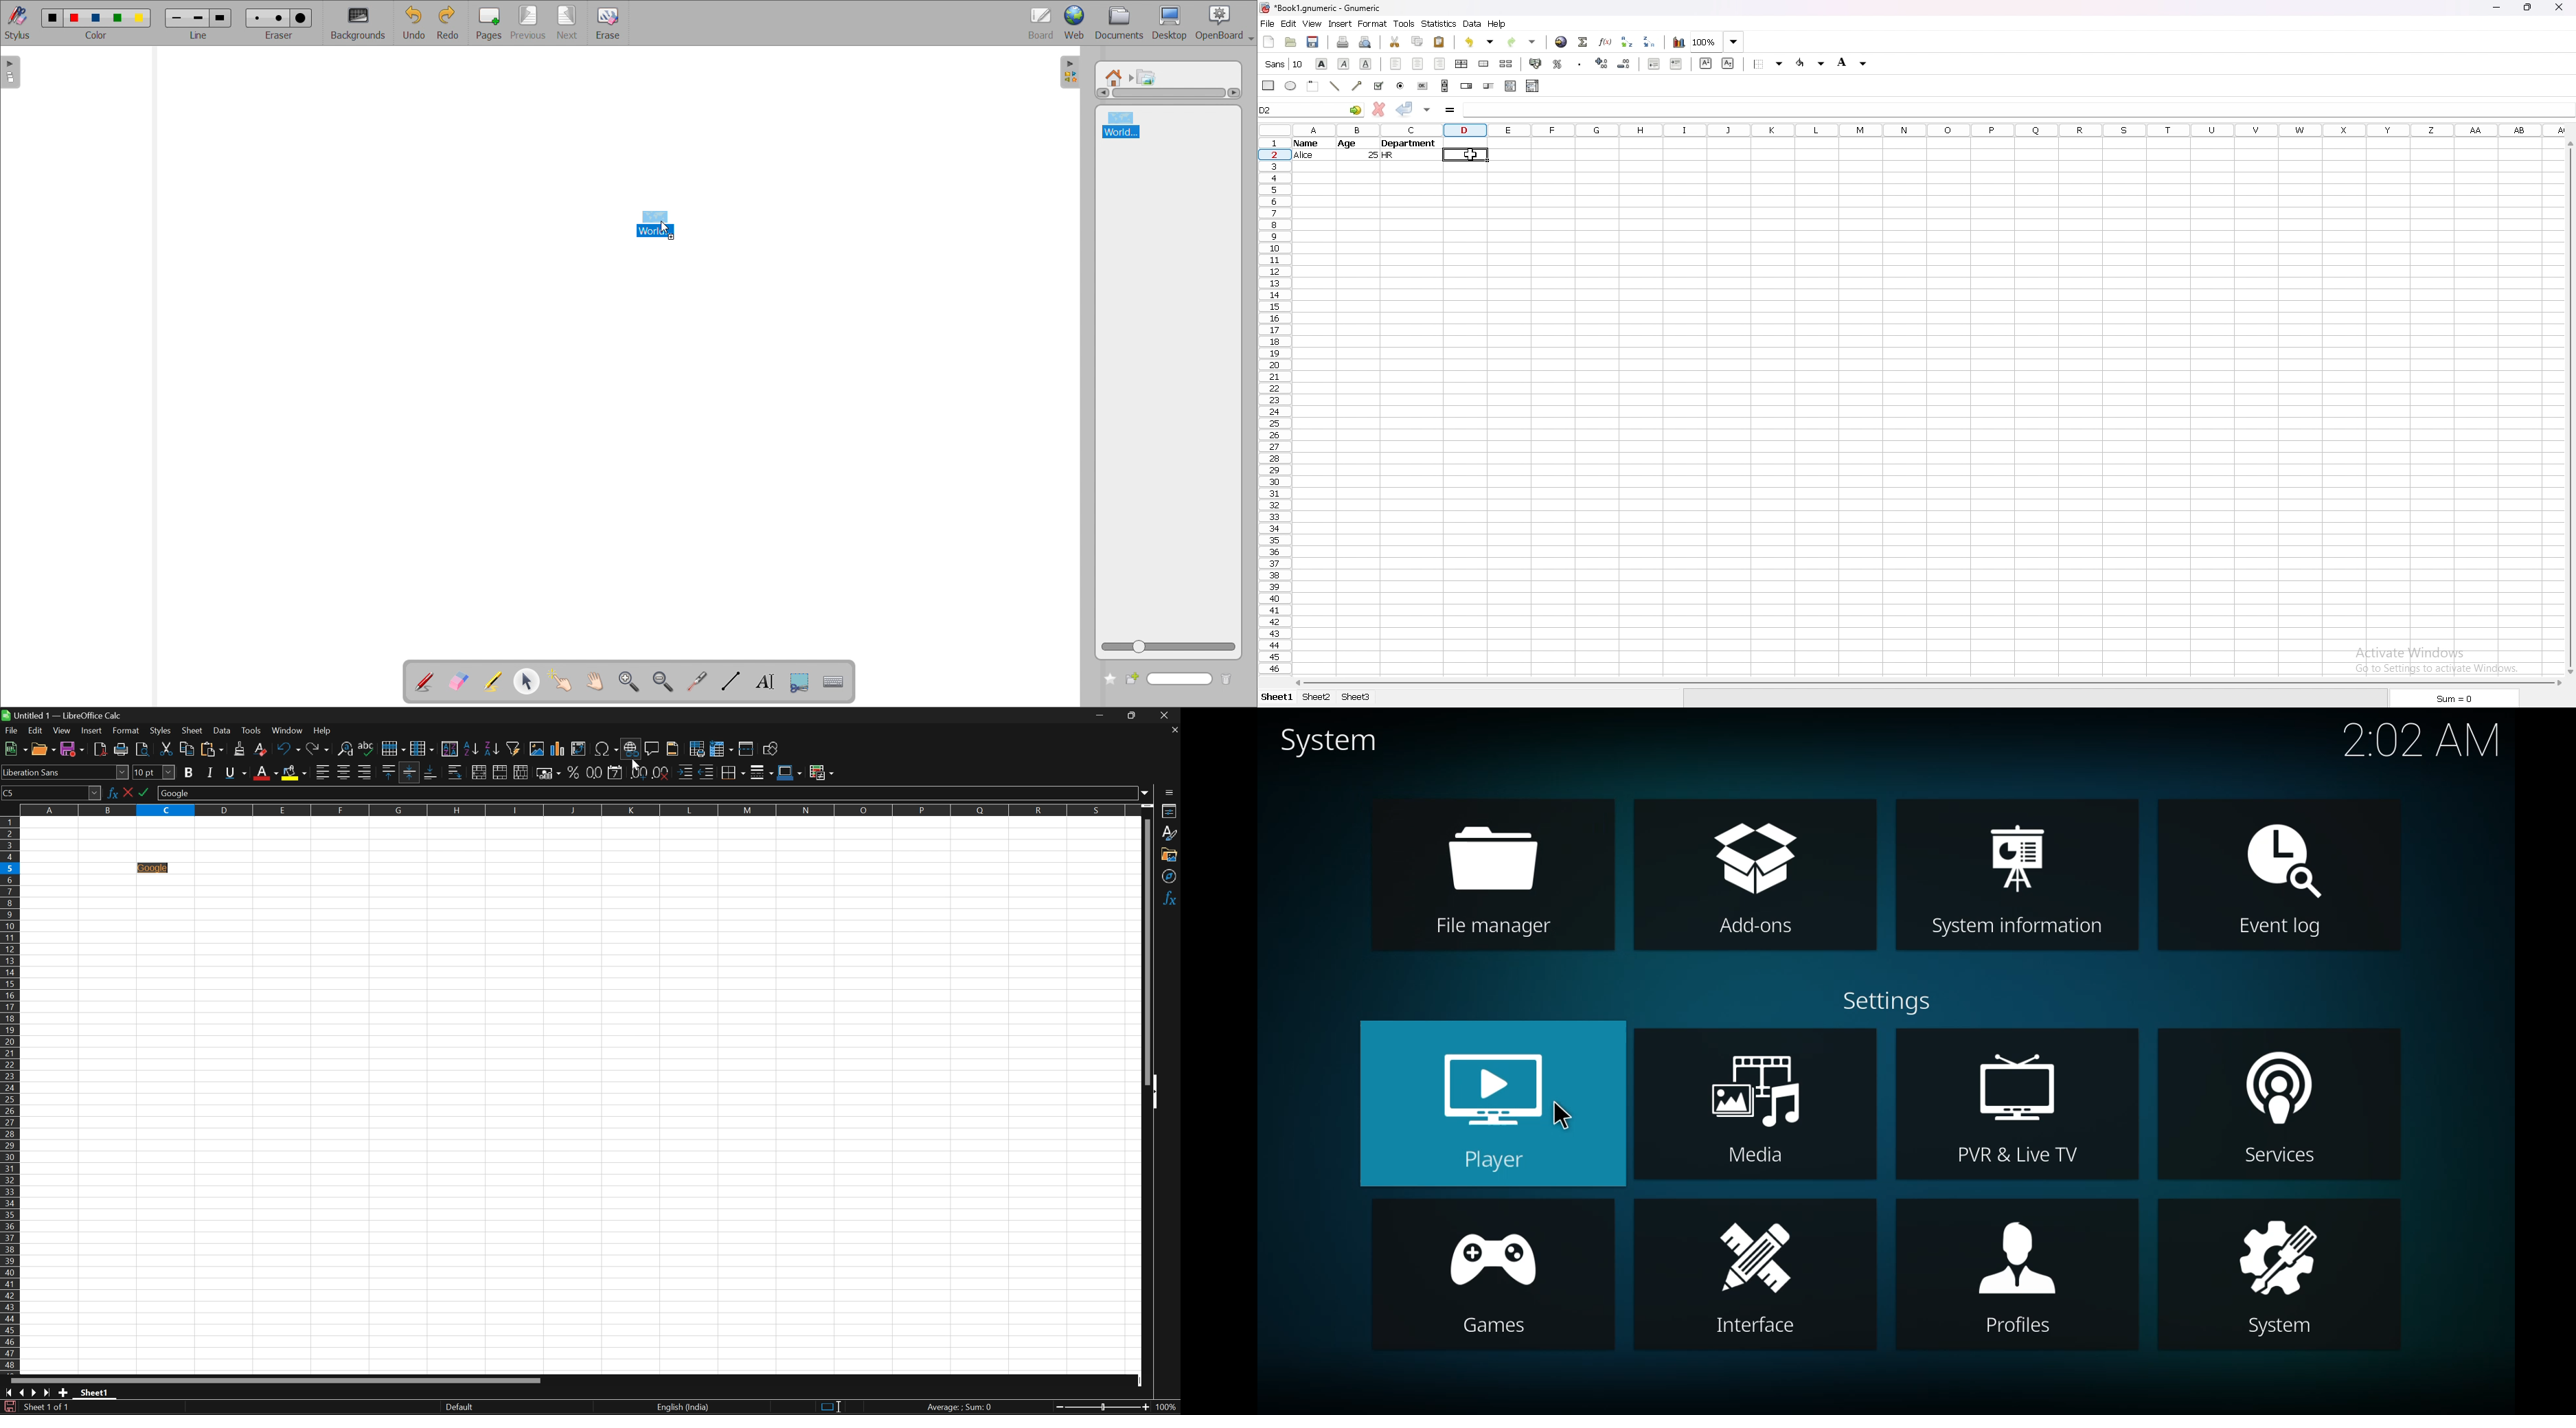 This screenshot has width=2576, height=1428. What do you see at coordinates (1056, 1409) in the screenshot?
I see `Zoom in` at bounding box center [1056, 1409].